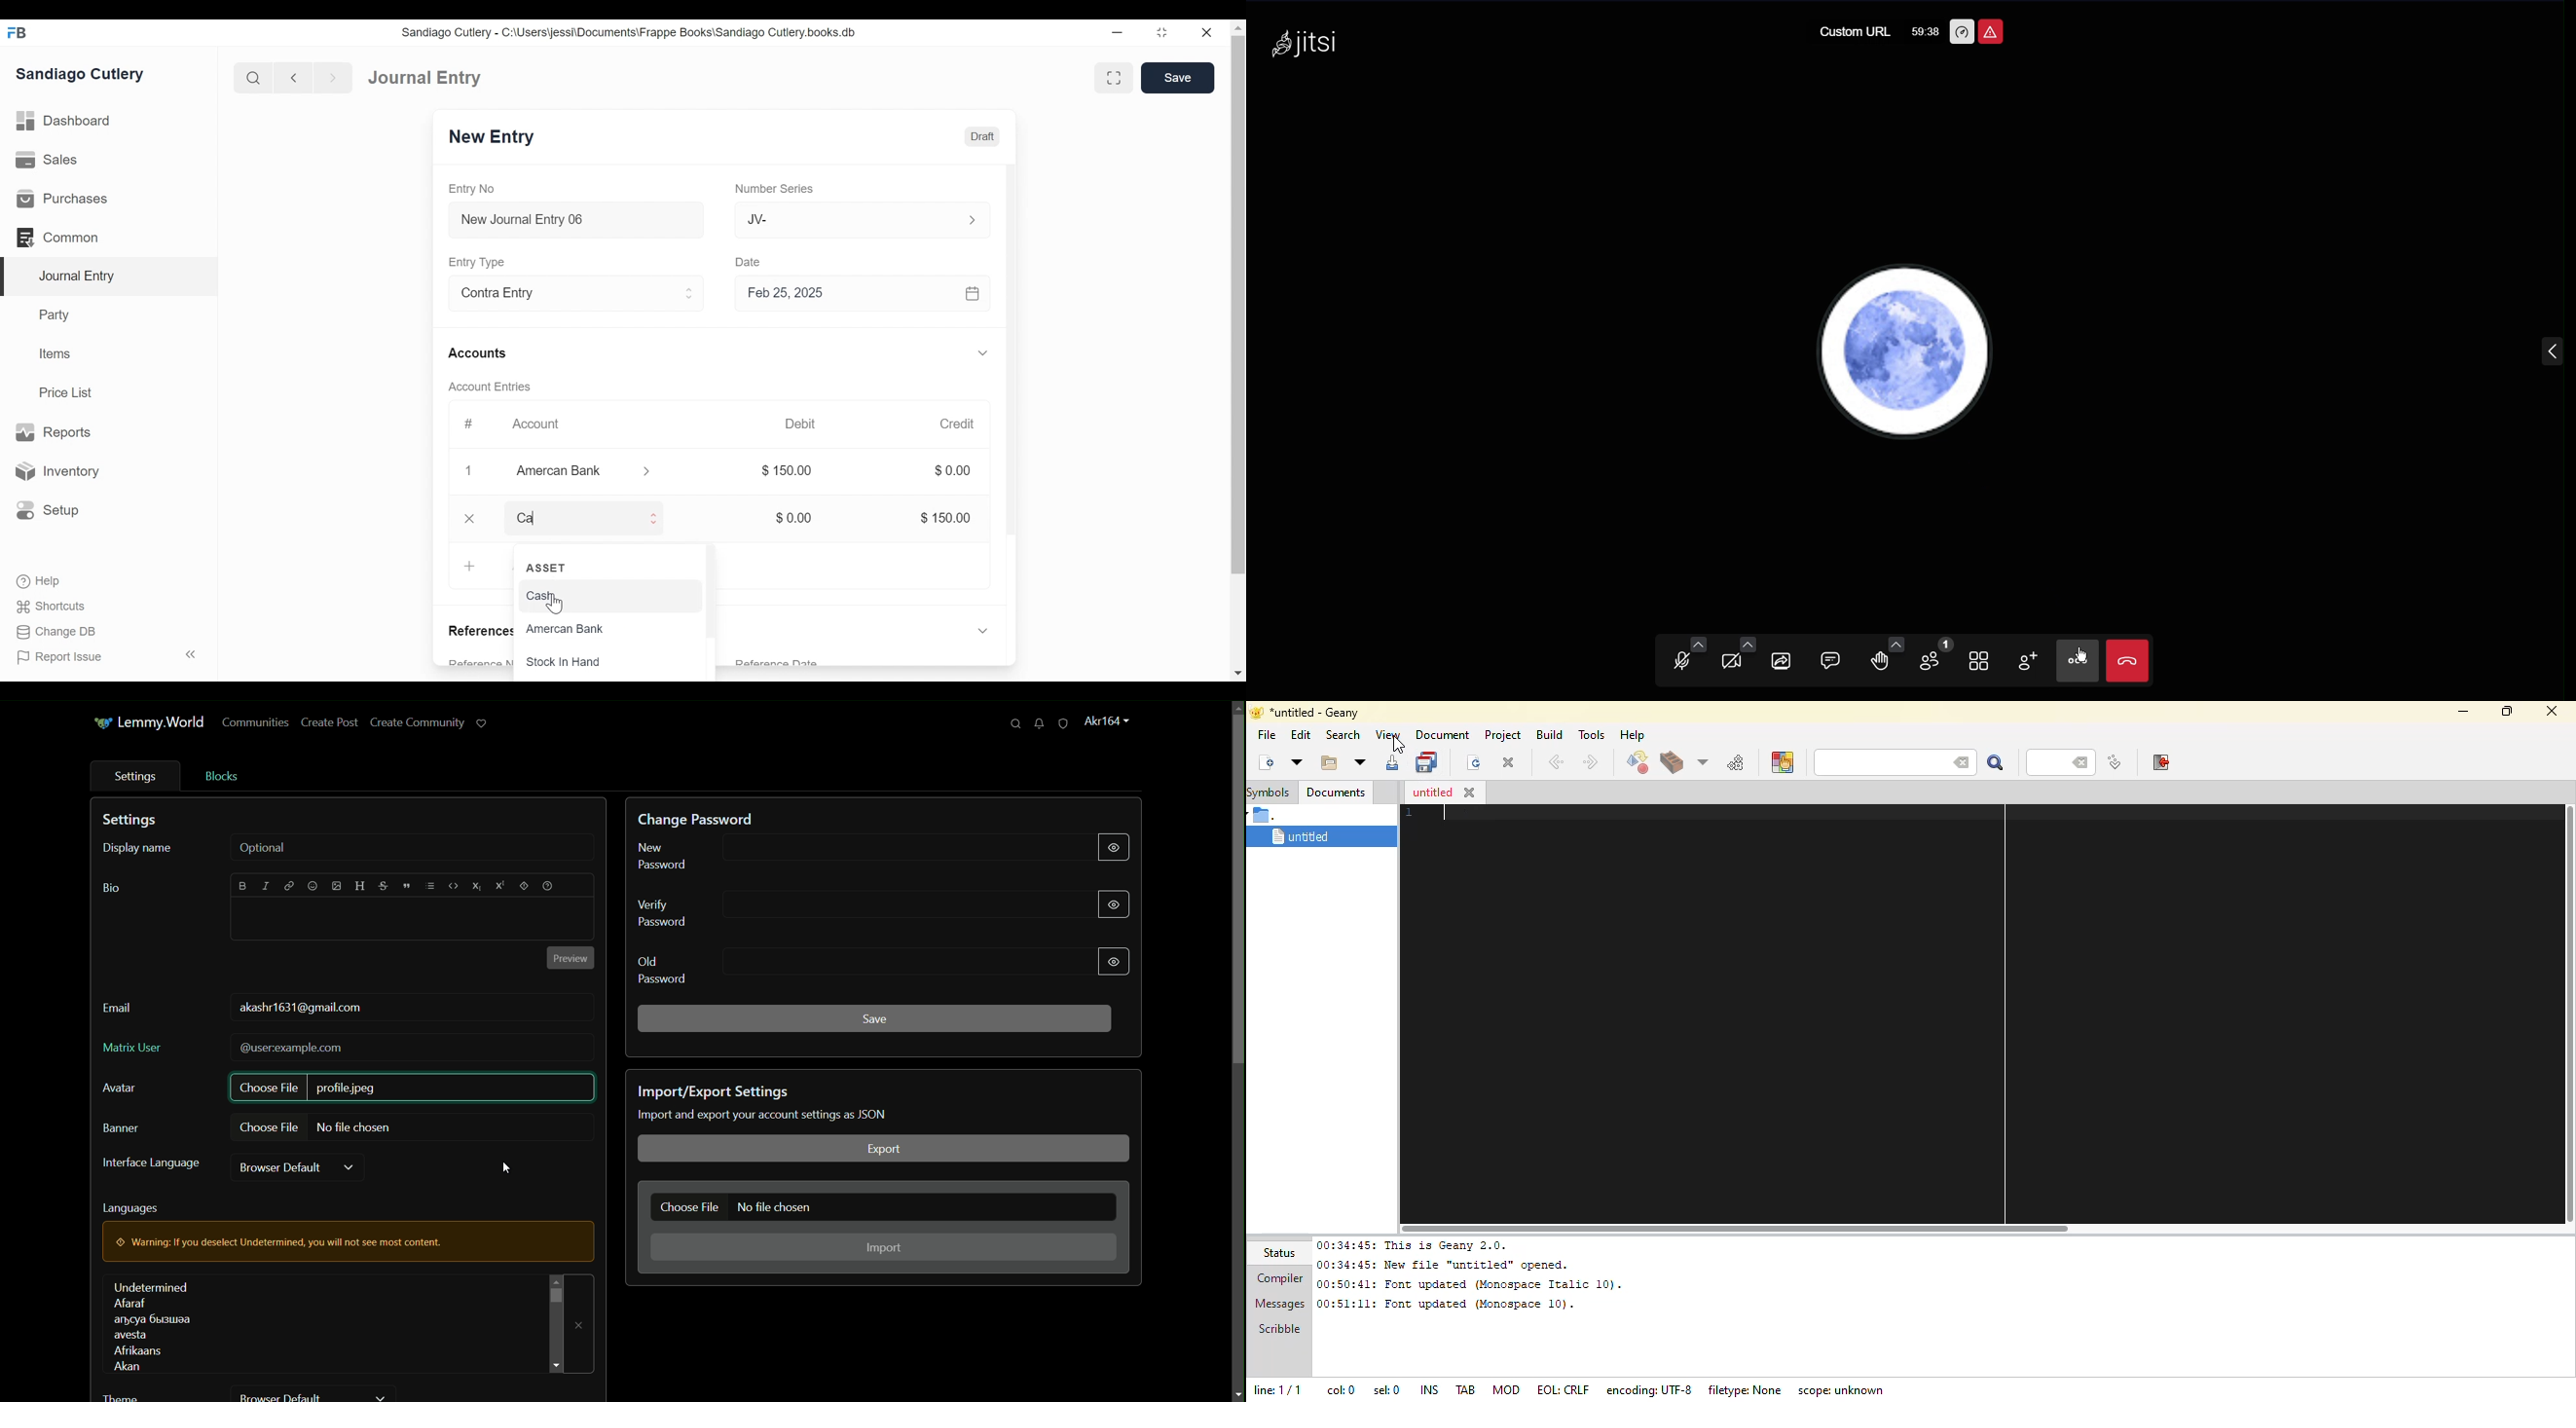 The width and height of the screenshot is (2576, 1428). What do you see at coordinates (64, 238) in the screenshot?
I see `Common` at bounding box center [64, 238].